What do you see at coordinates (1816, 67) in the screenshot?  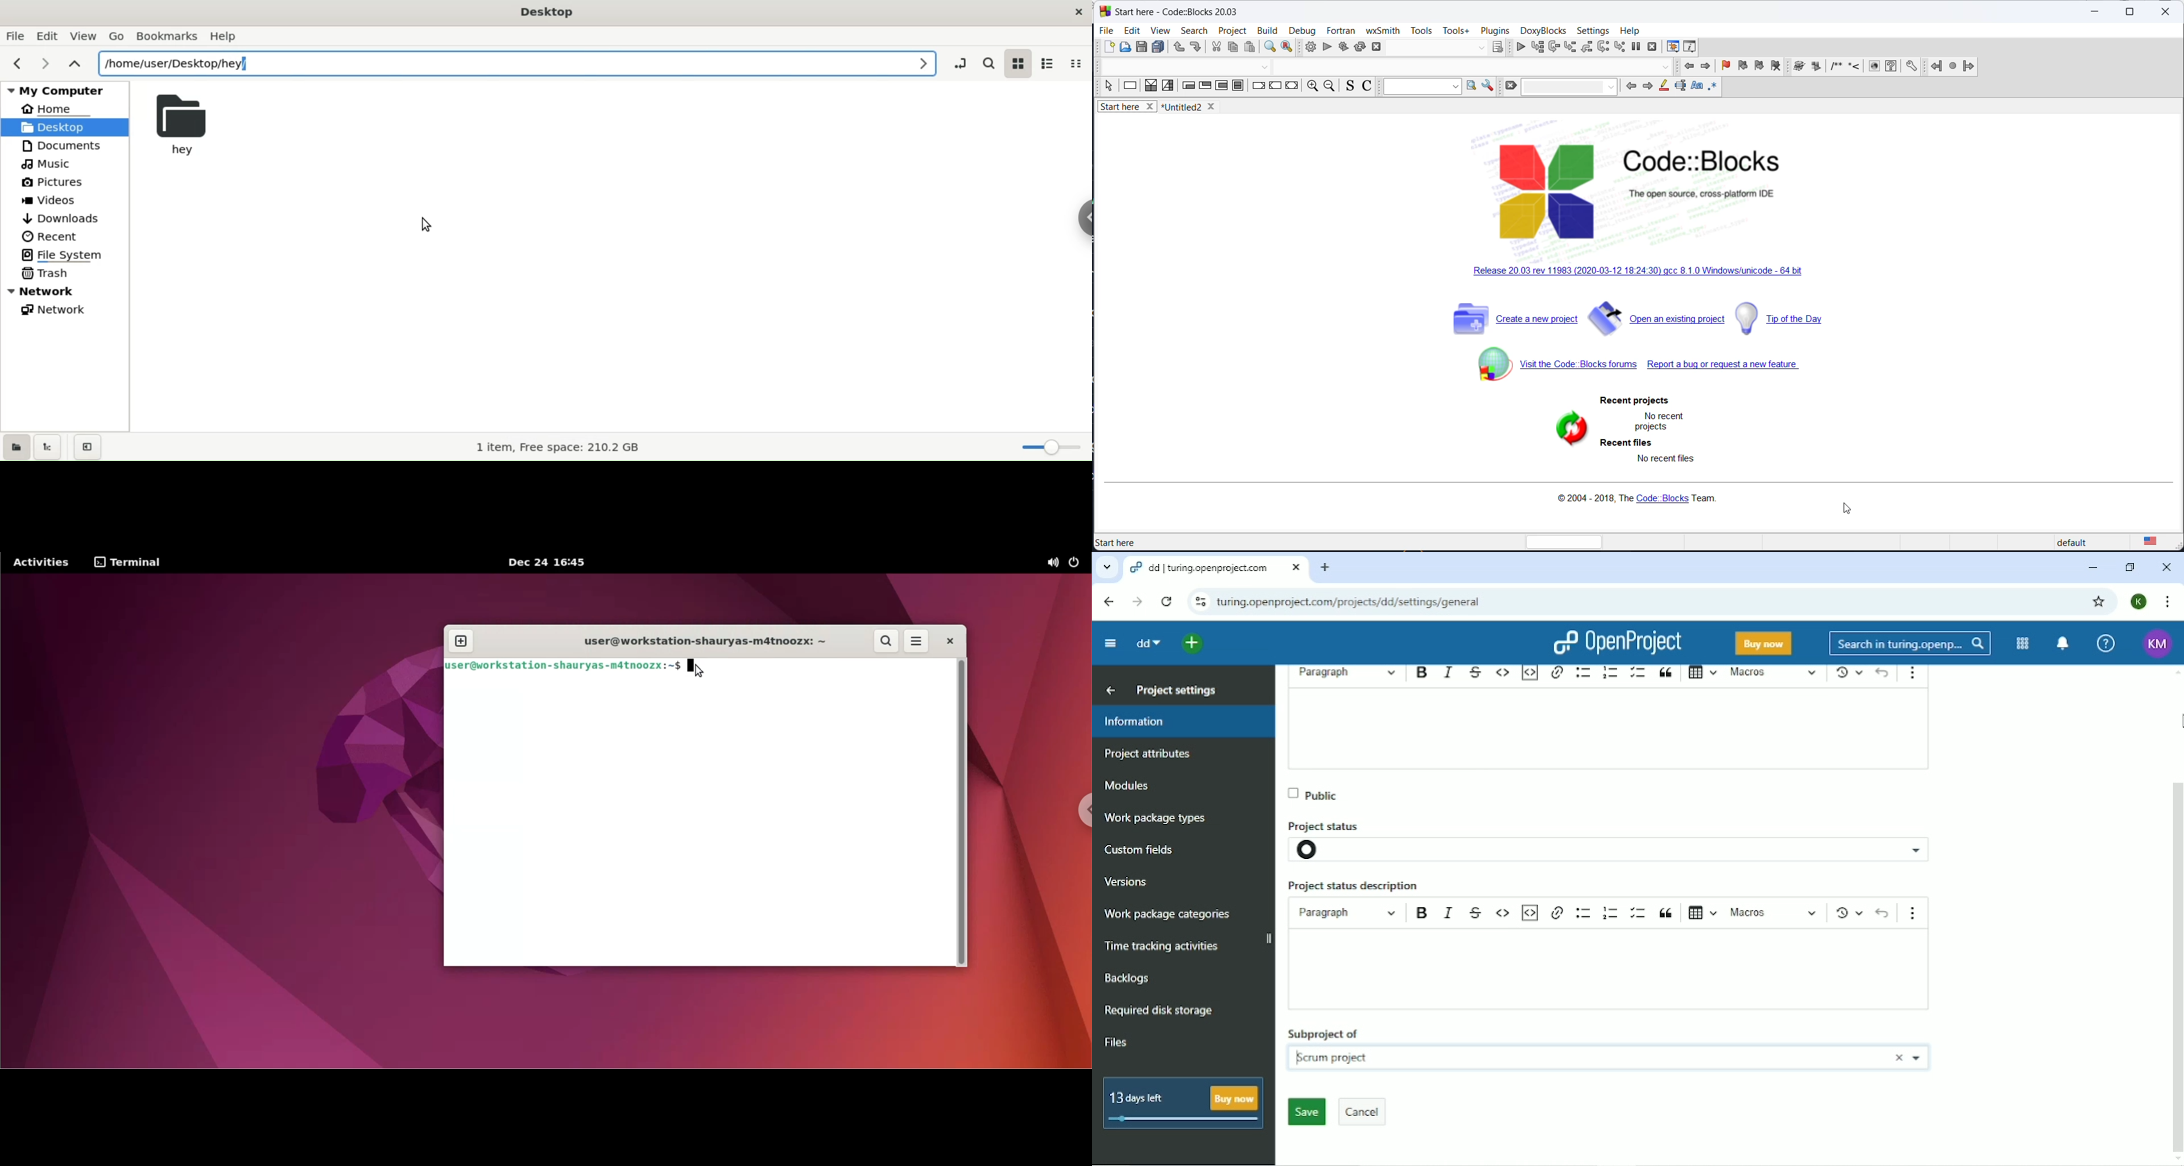 I see `icon` at bounding box center [1816, 67].